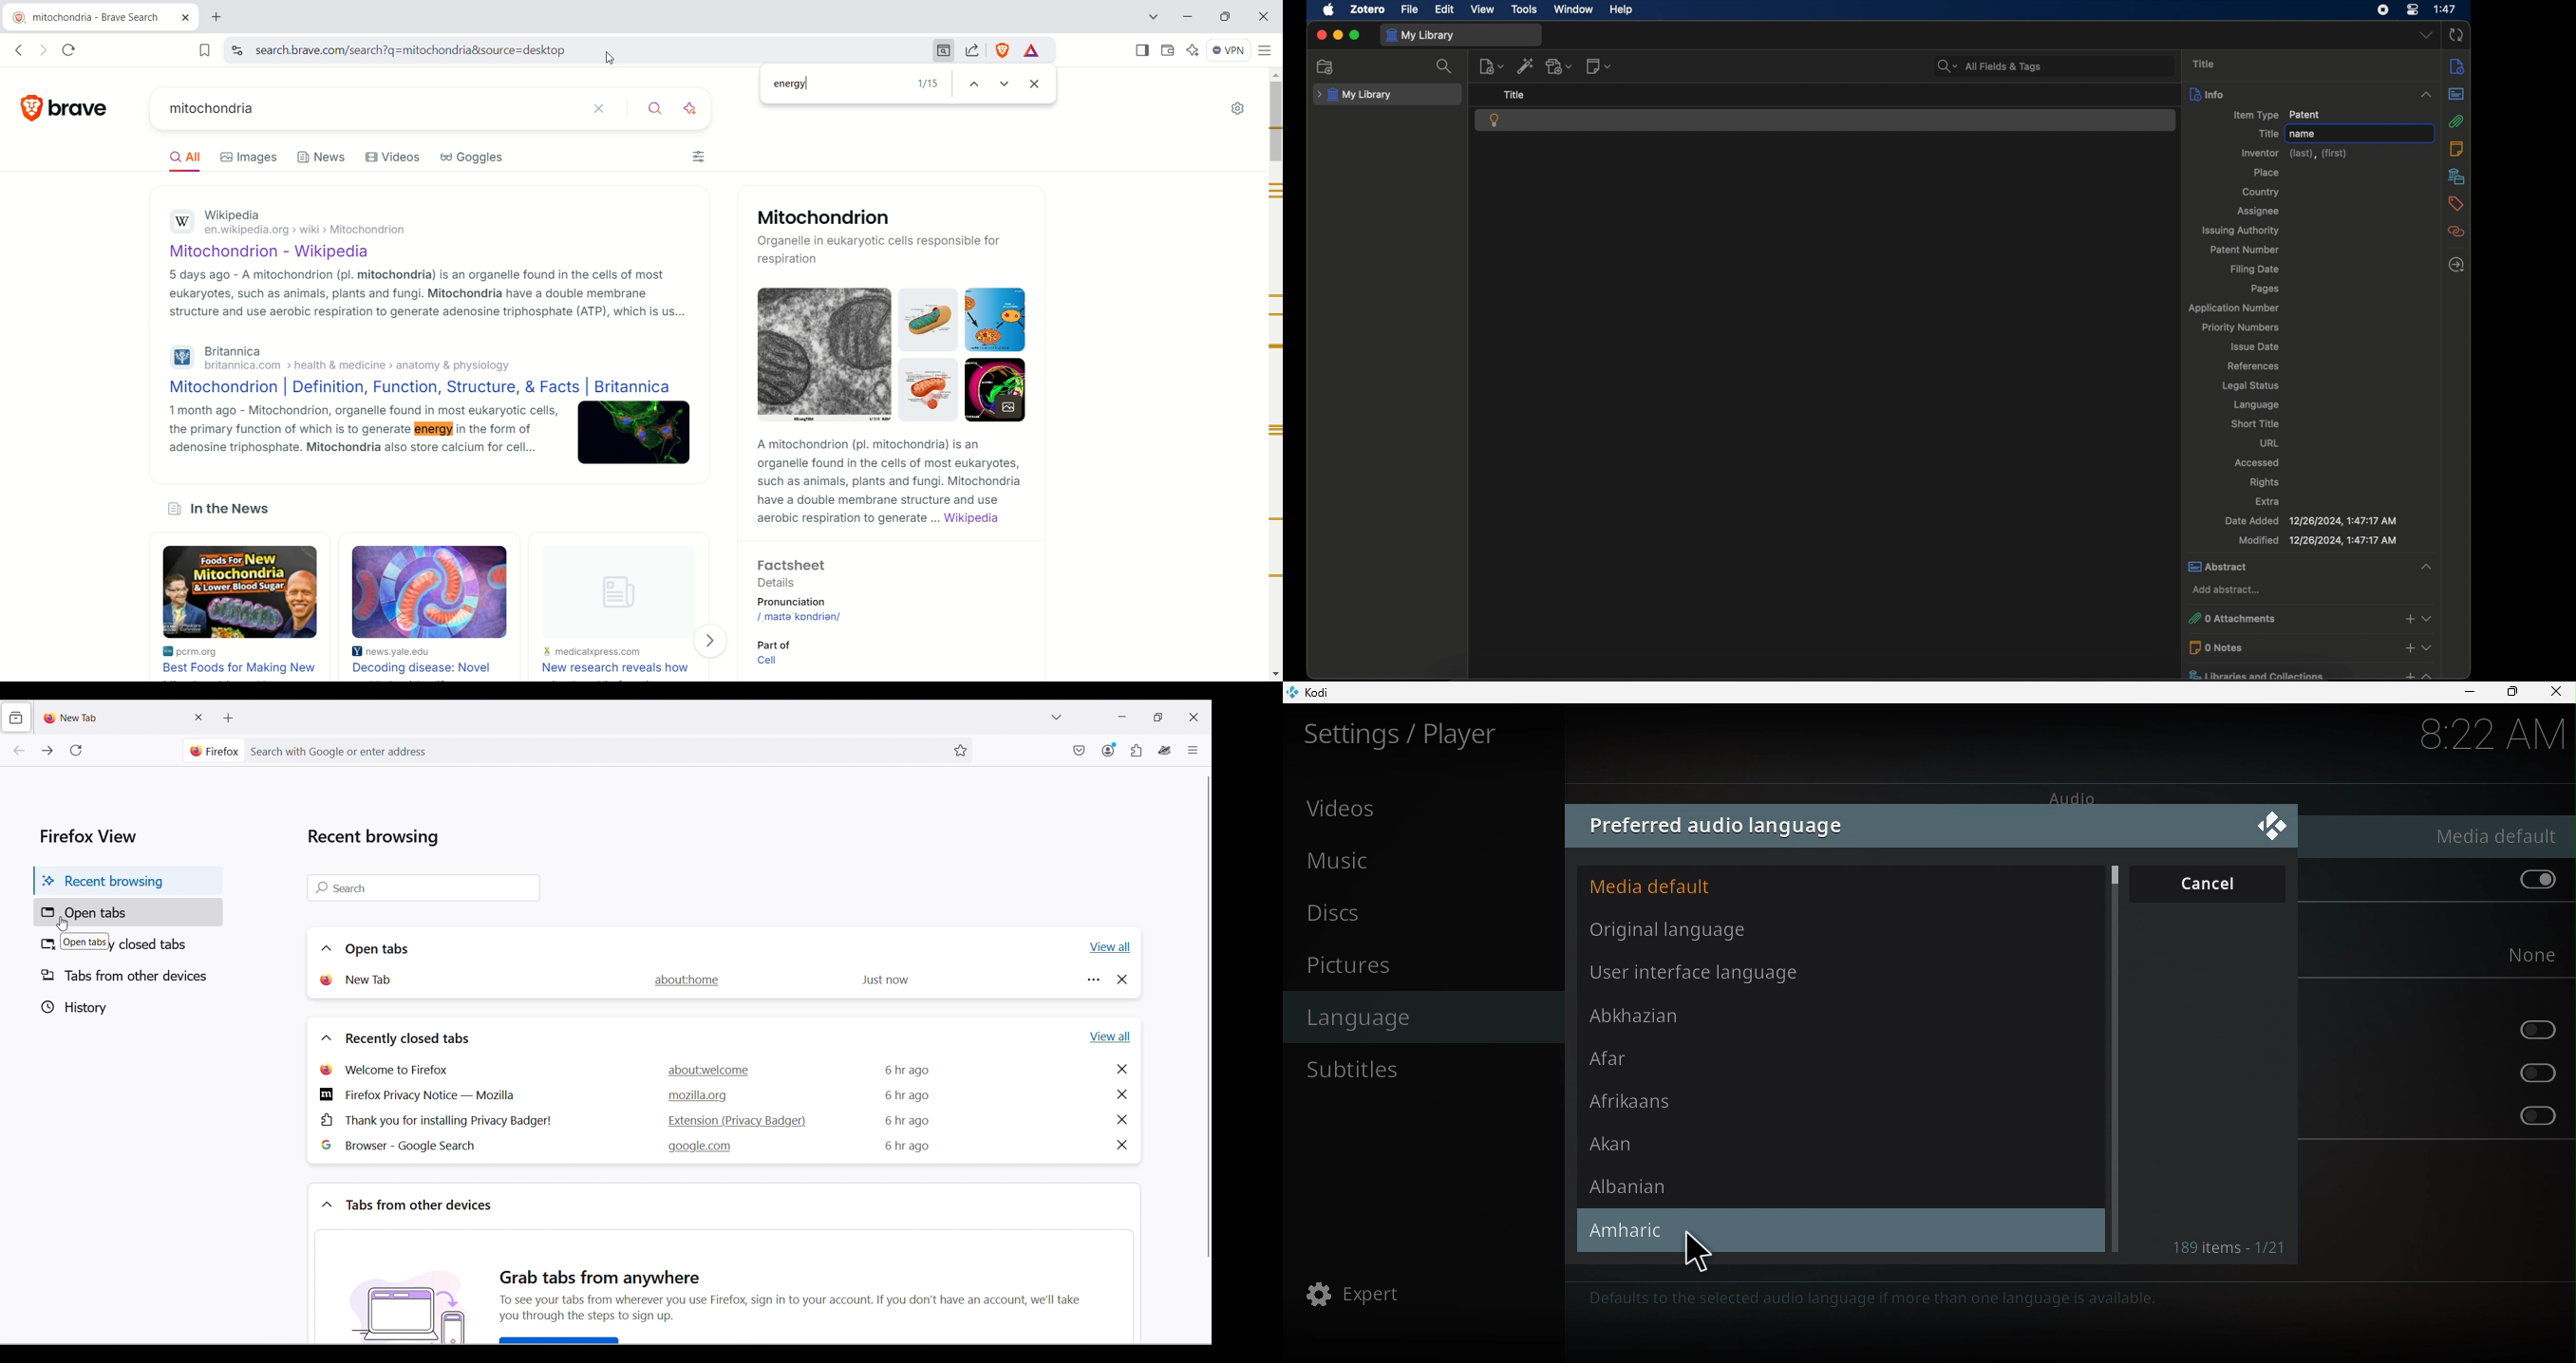 The width and height of the screenshot is (2576, 1372). What do you see at coordinates (2317, 540) in the screenshot?
I see `modified 12/26/2024, 1:47:17 AM` at bounding box center [2317, 540].